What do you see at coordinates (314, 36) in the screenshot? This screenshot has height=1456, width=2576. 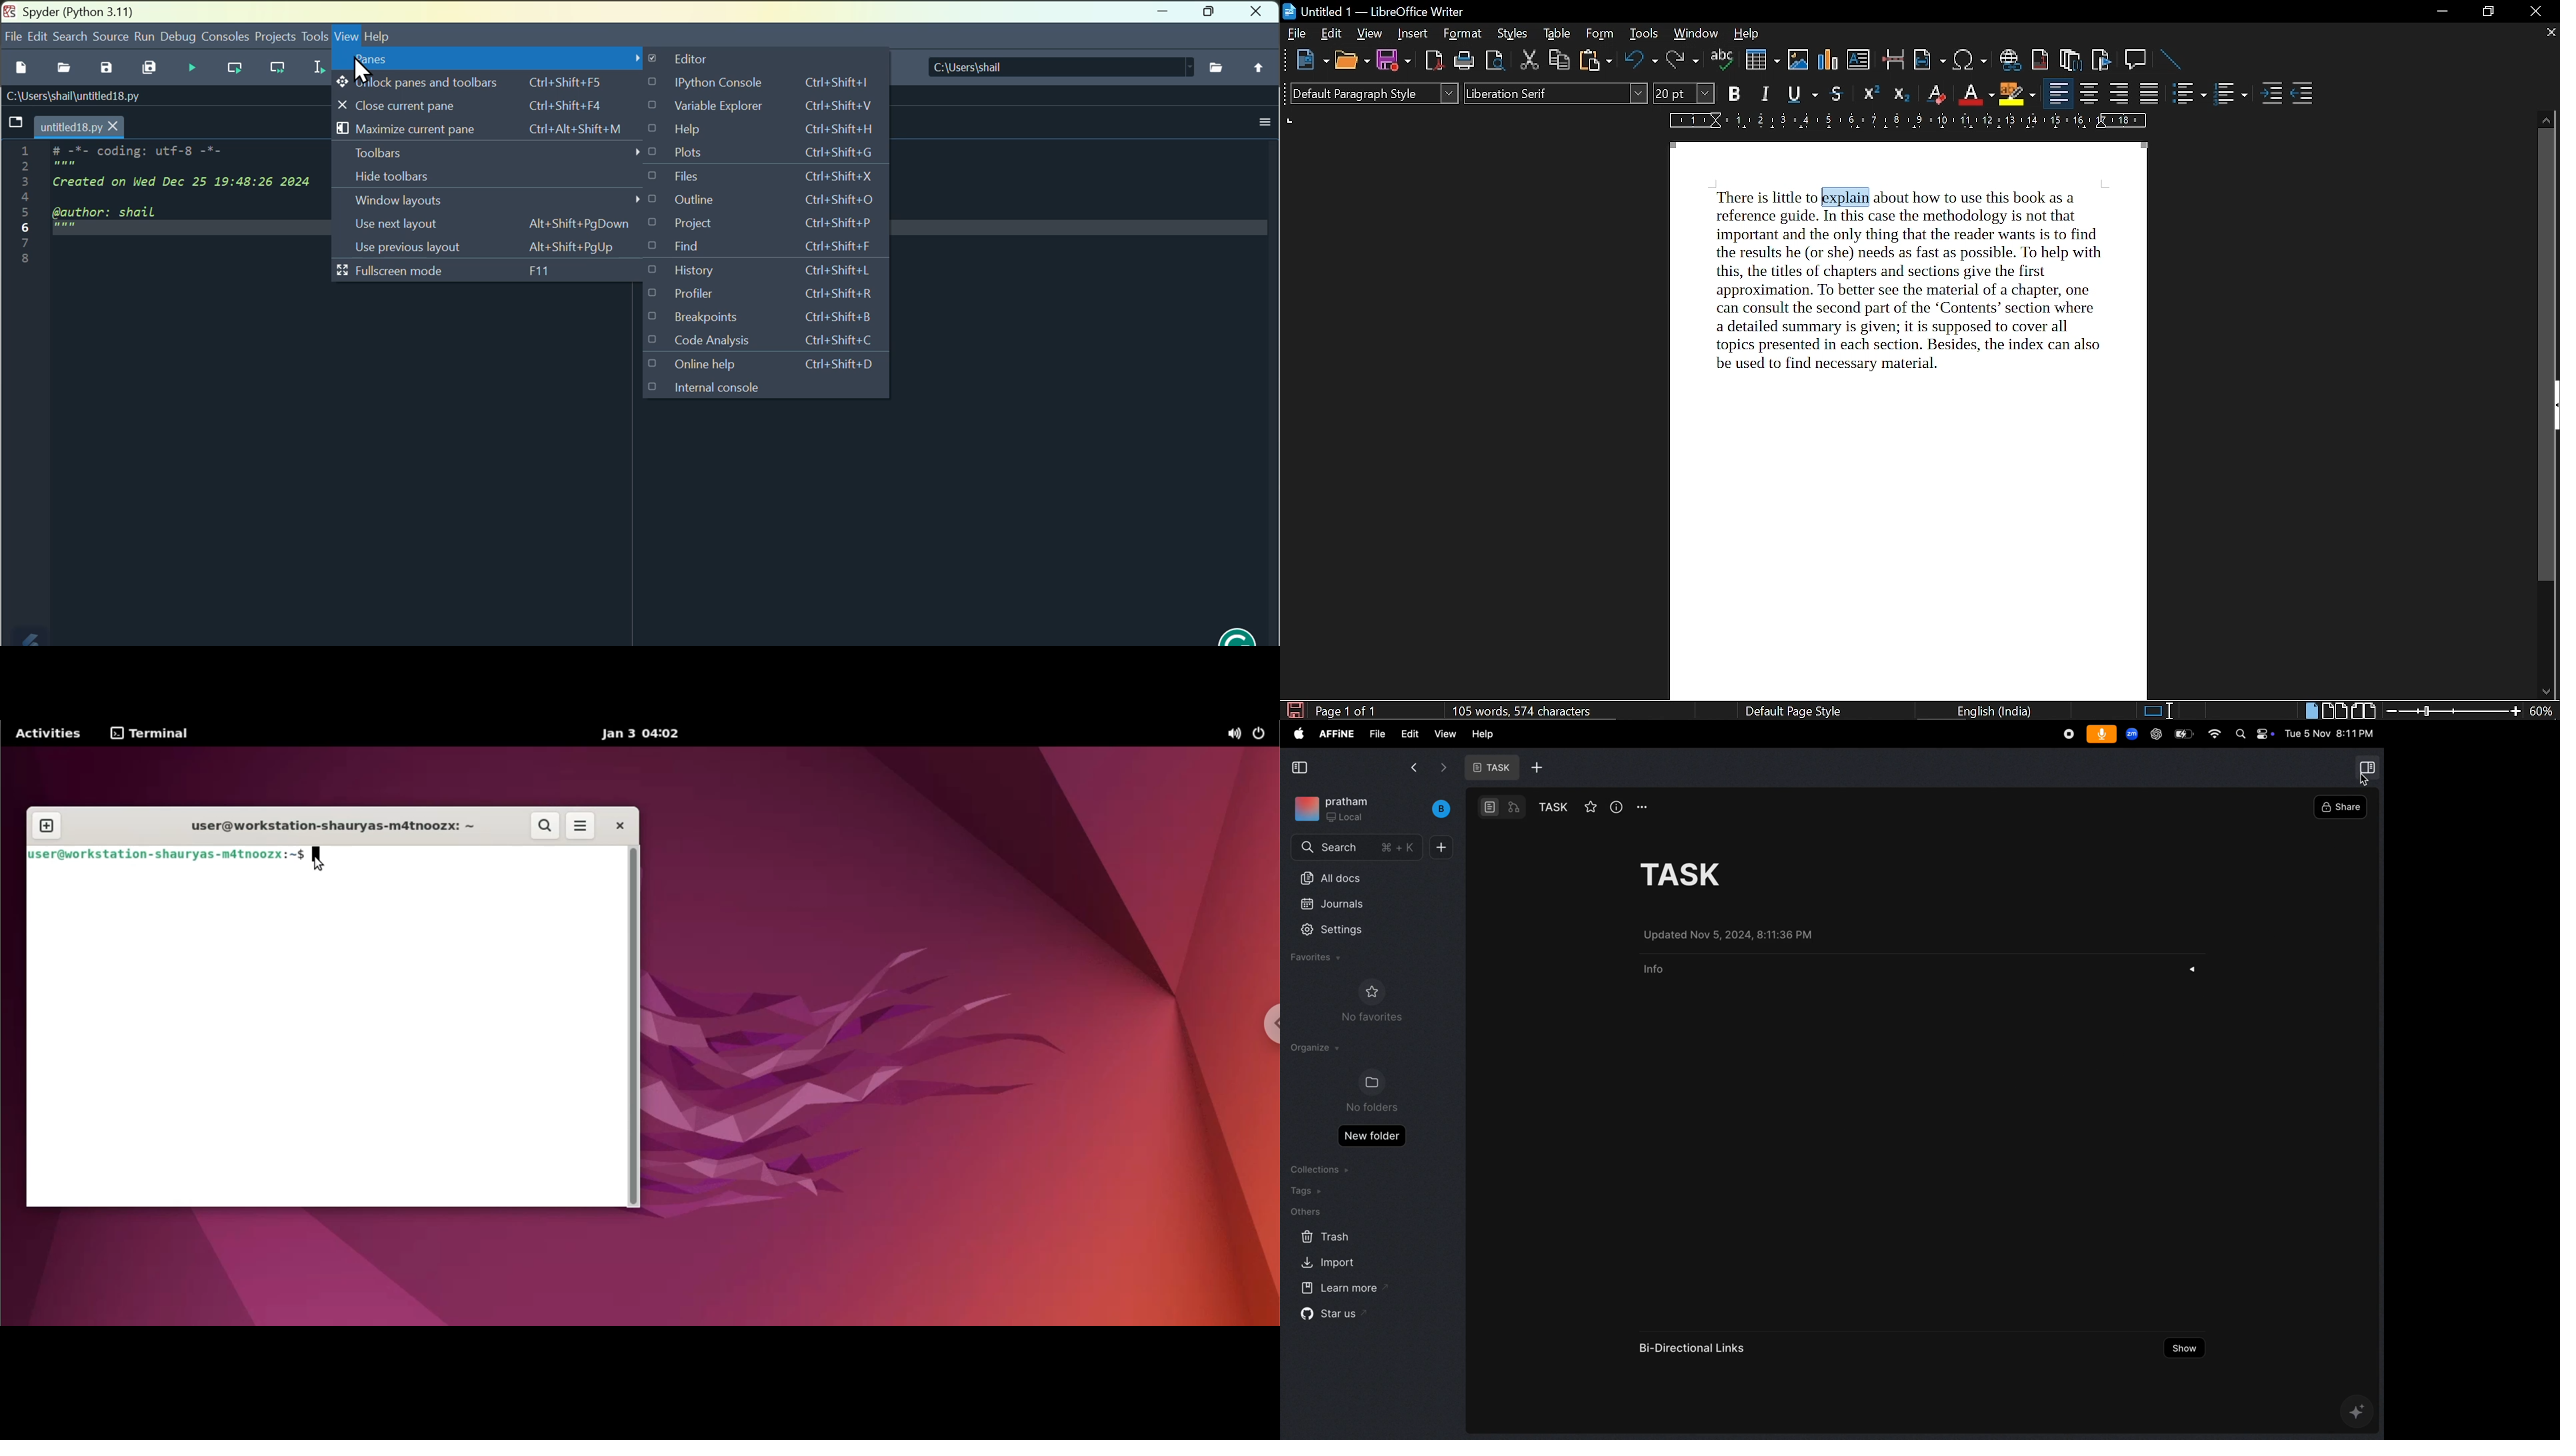 I see `Tools` at bounding box center [314, 36].